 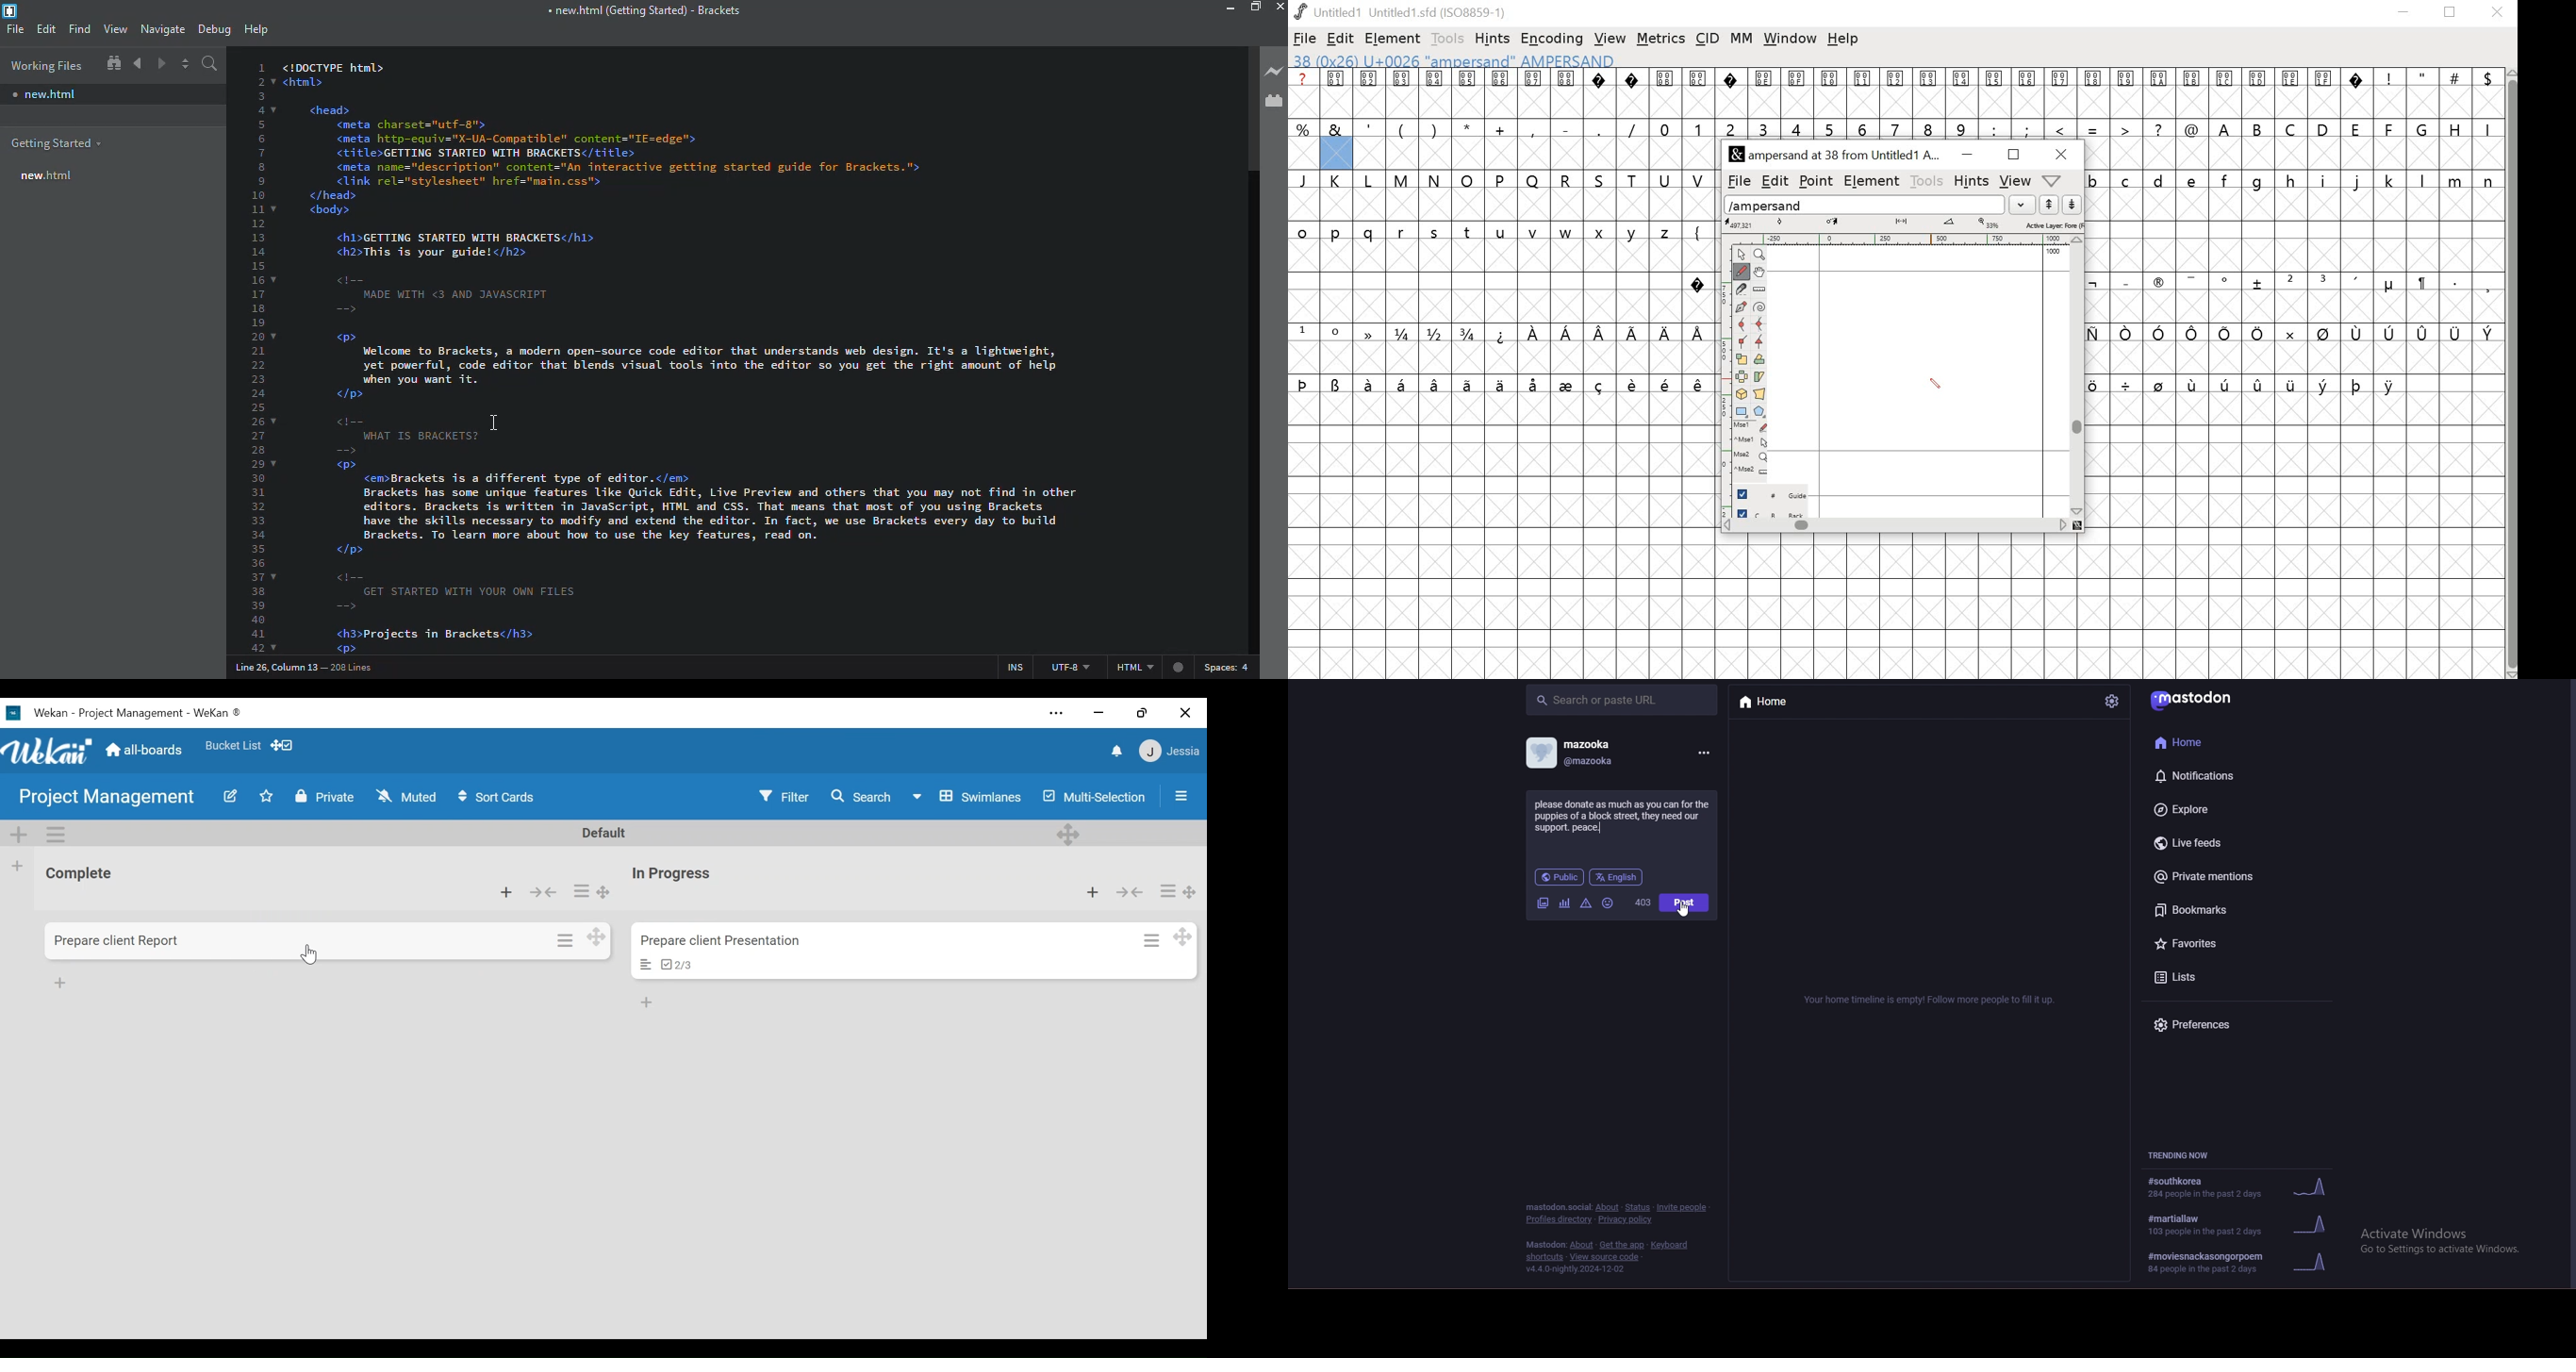 What do you see at coordinates (105, 796) in the screenshot?
I see `Board Title` at bounding box center [105, 796].